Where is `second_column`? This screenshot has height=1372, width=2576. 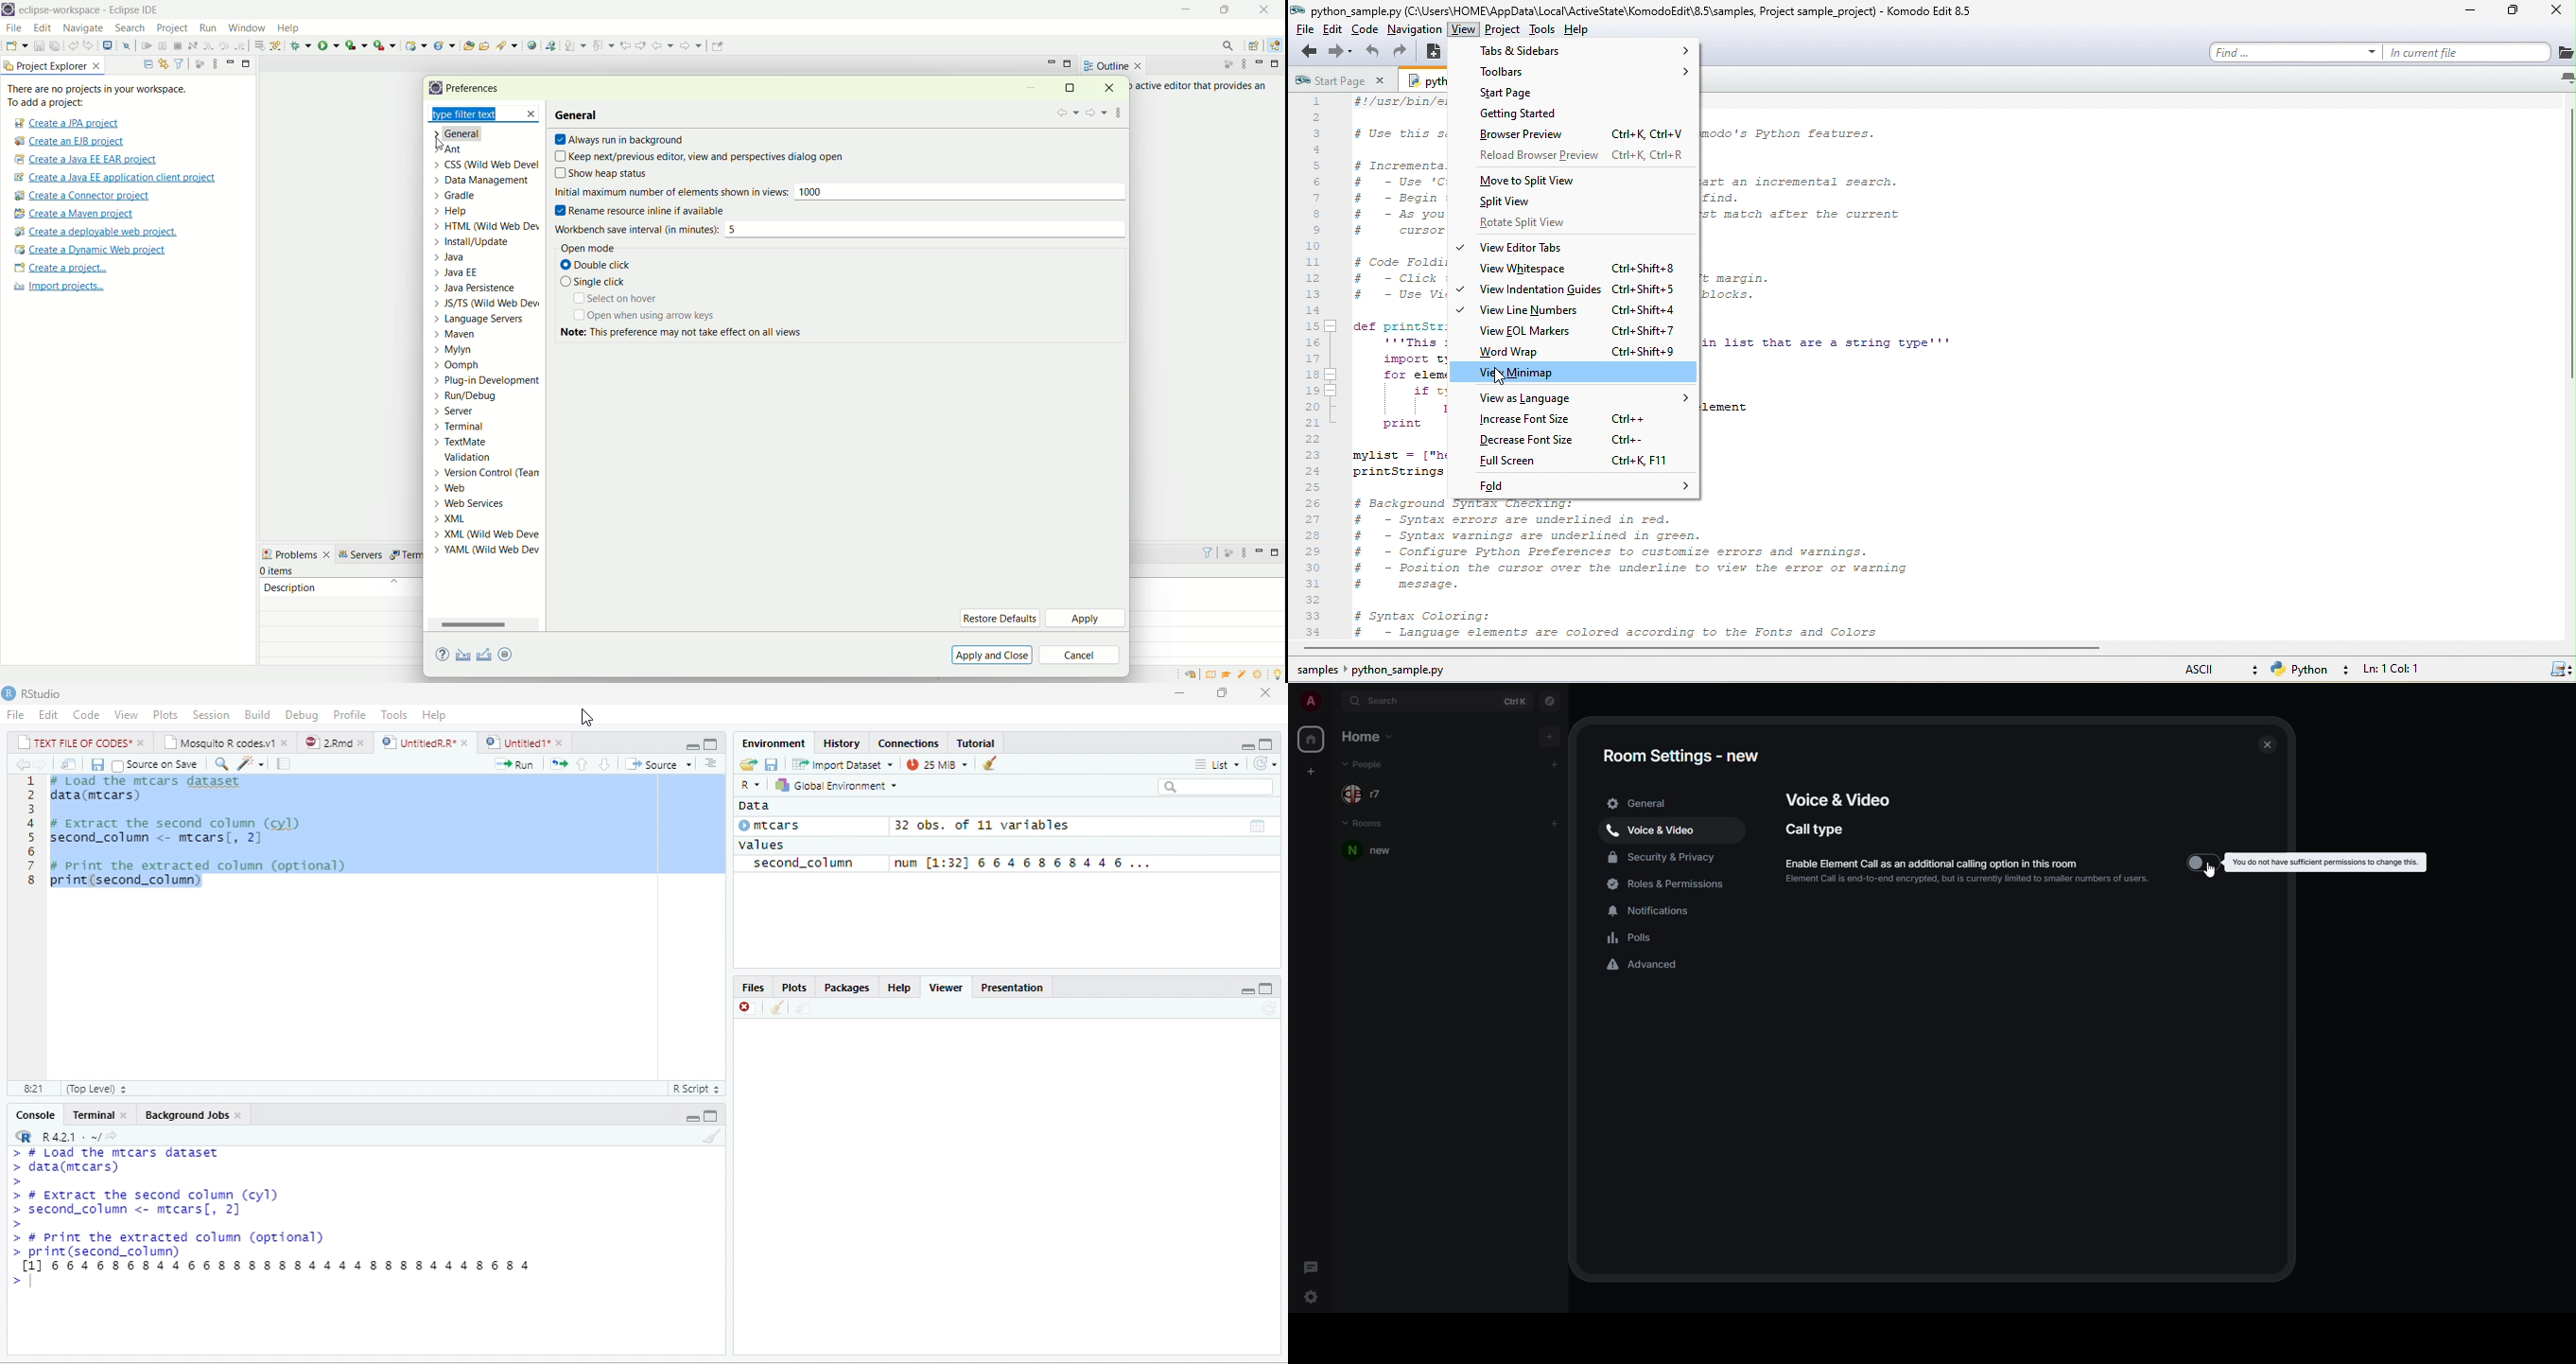 second_column is located at coordinates (805, 863).